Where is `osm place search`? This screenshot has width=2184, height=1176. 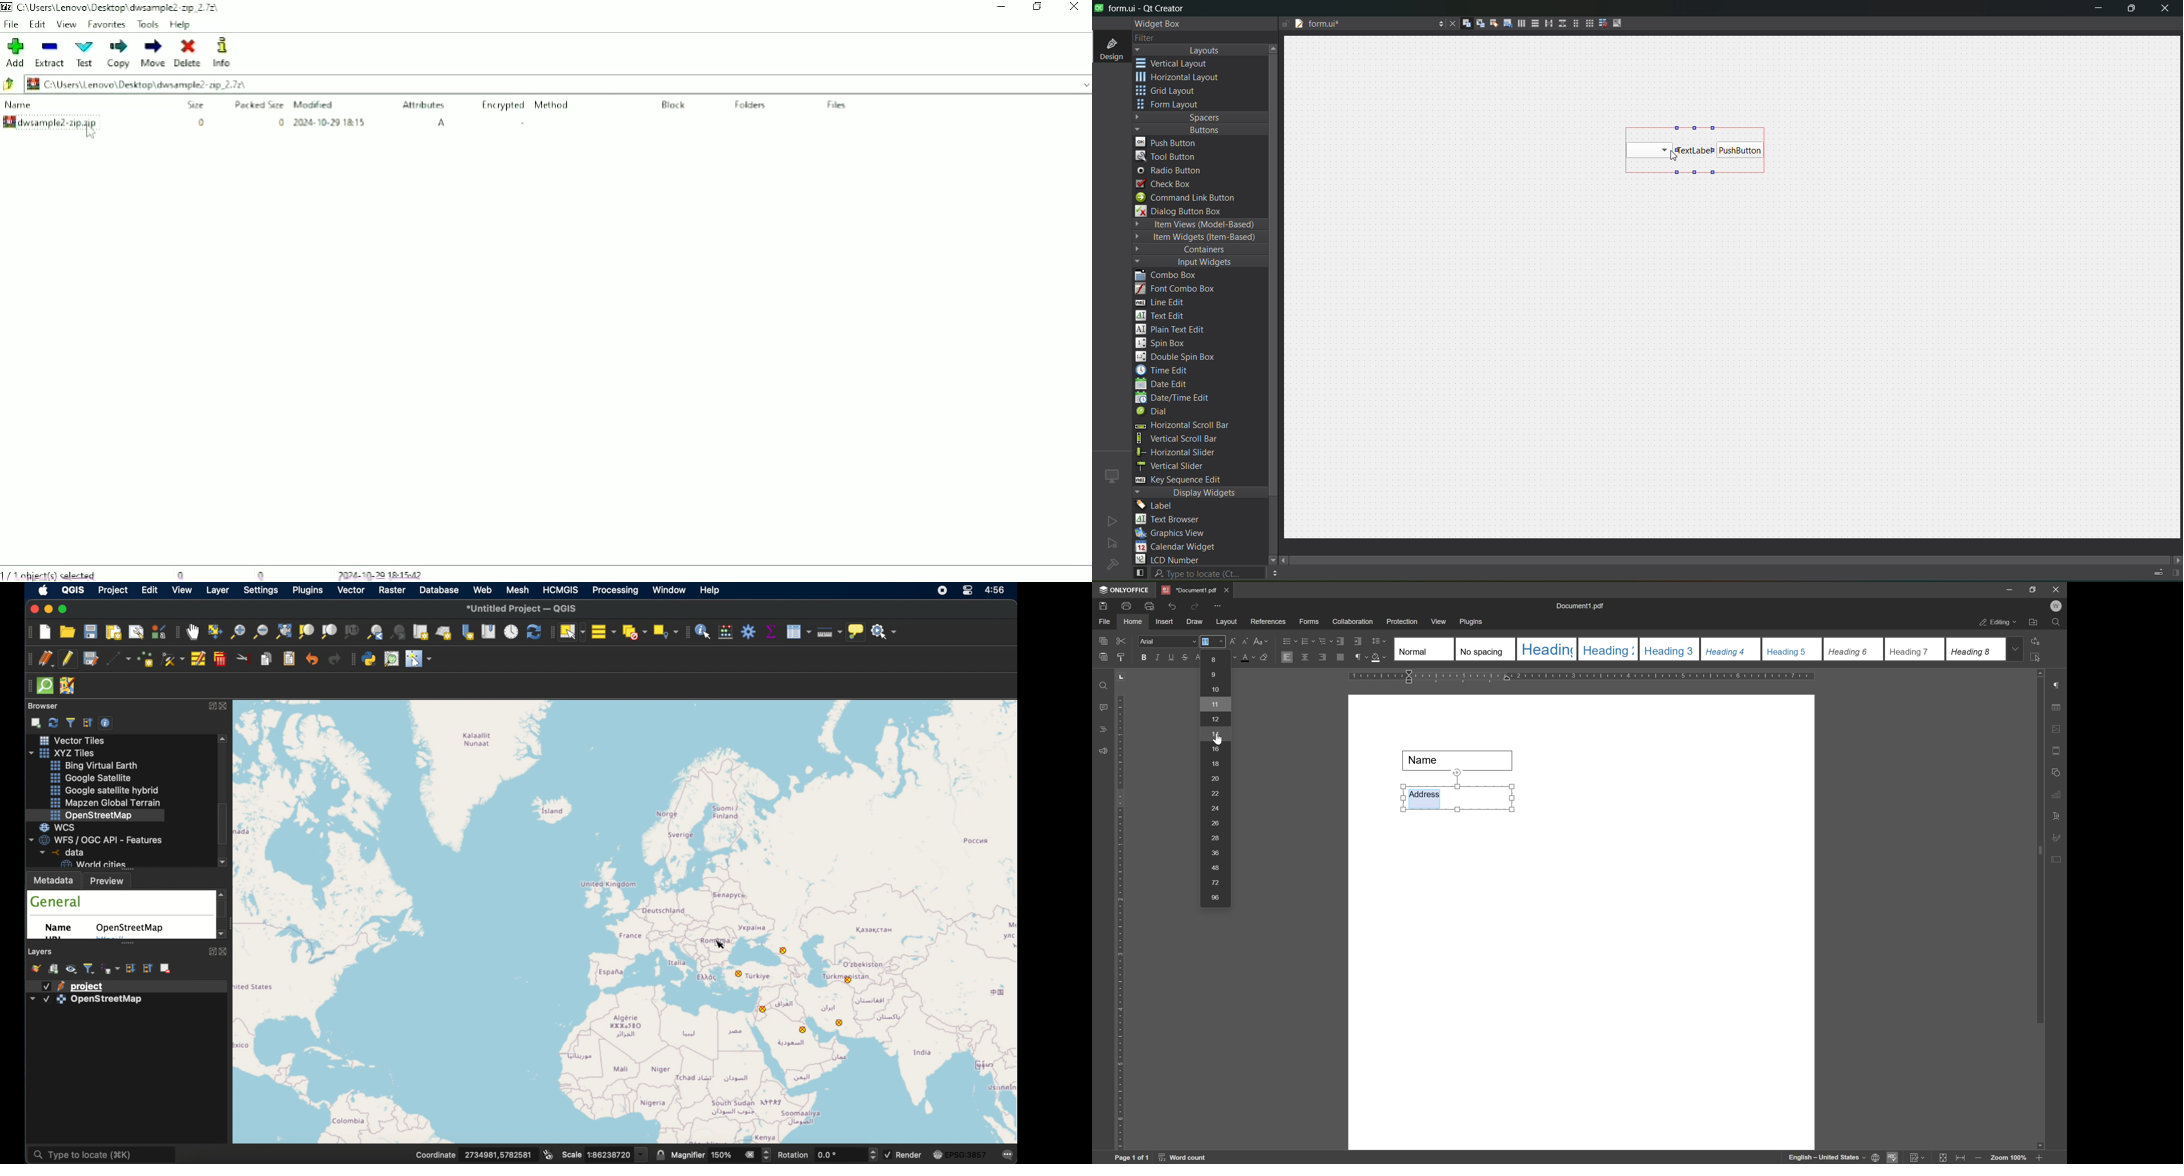 osm place search is located at coordinates (393, 659).